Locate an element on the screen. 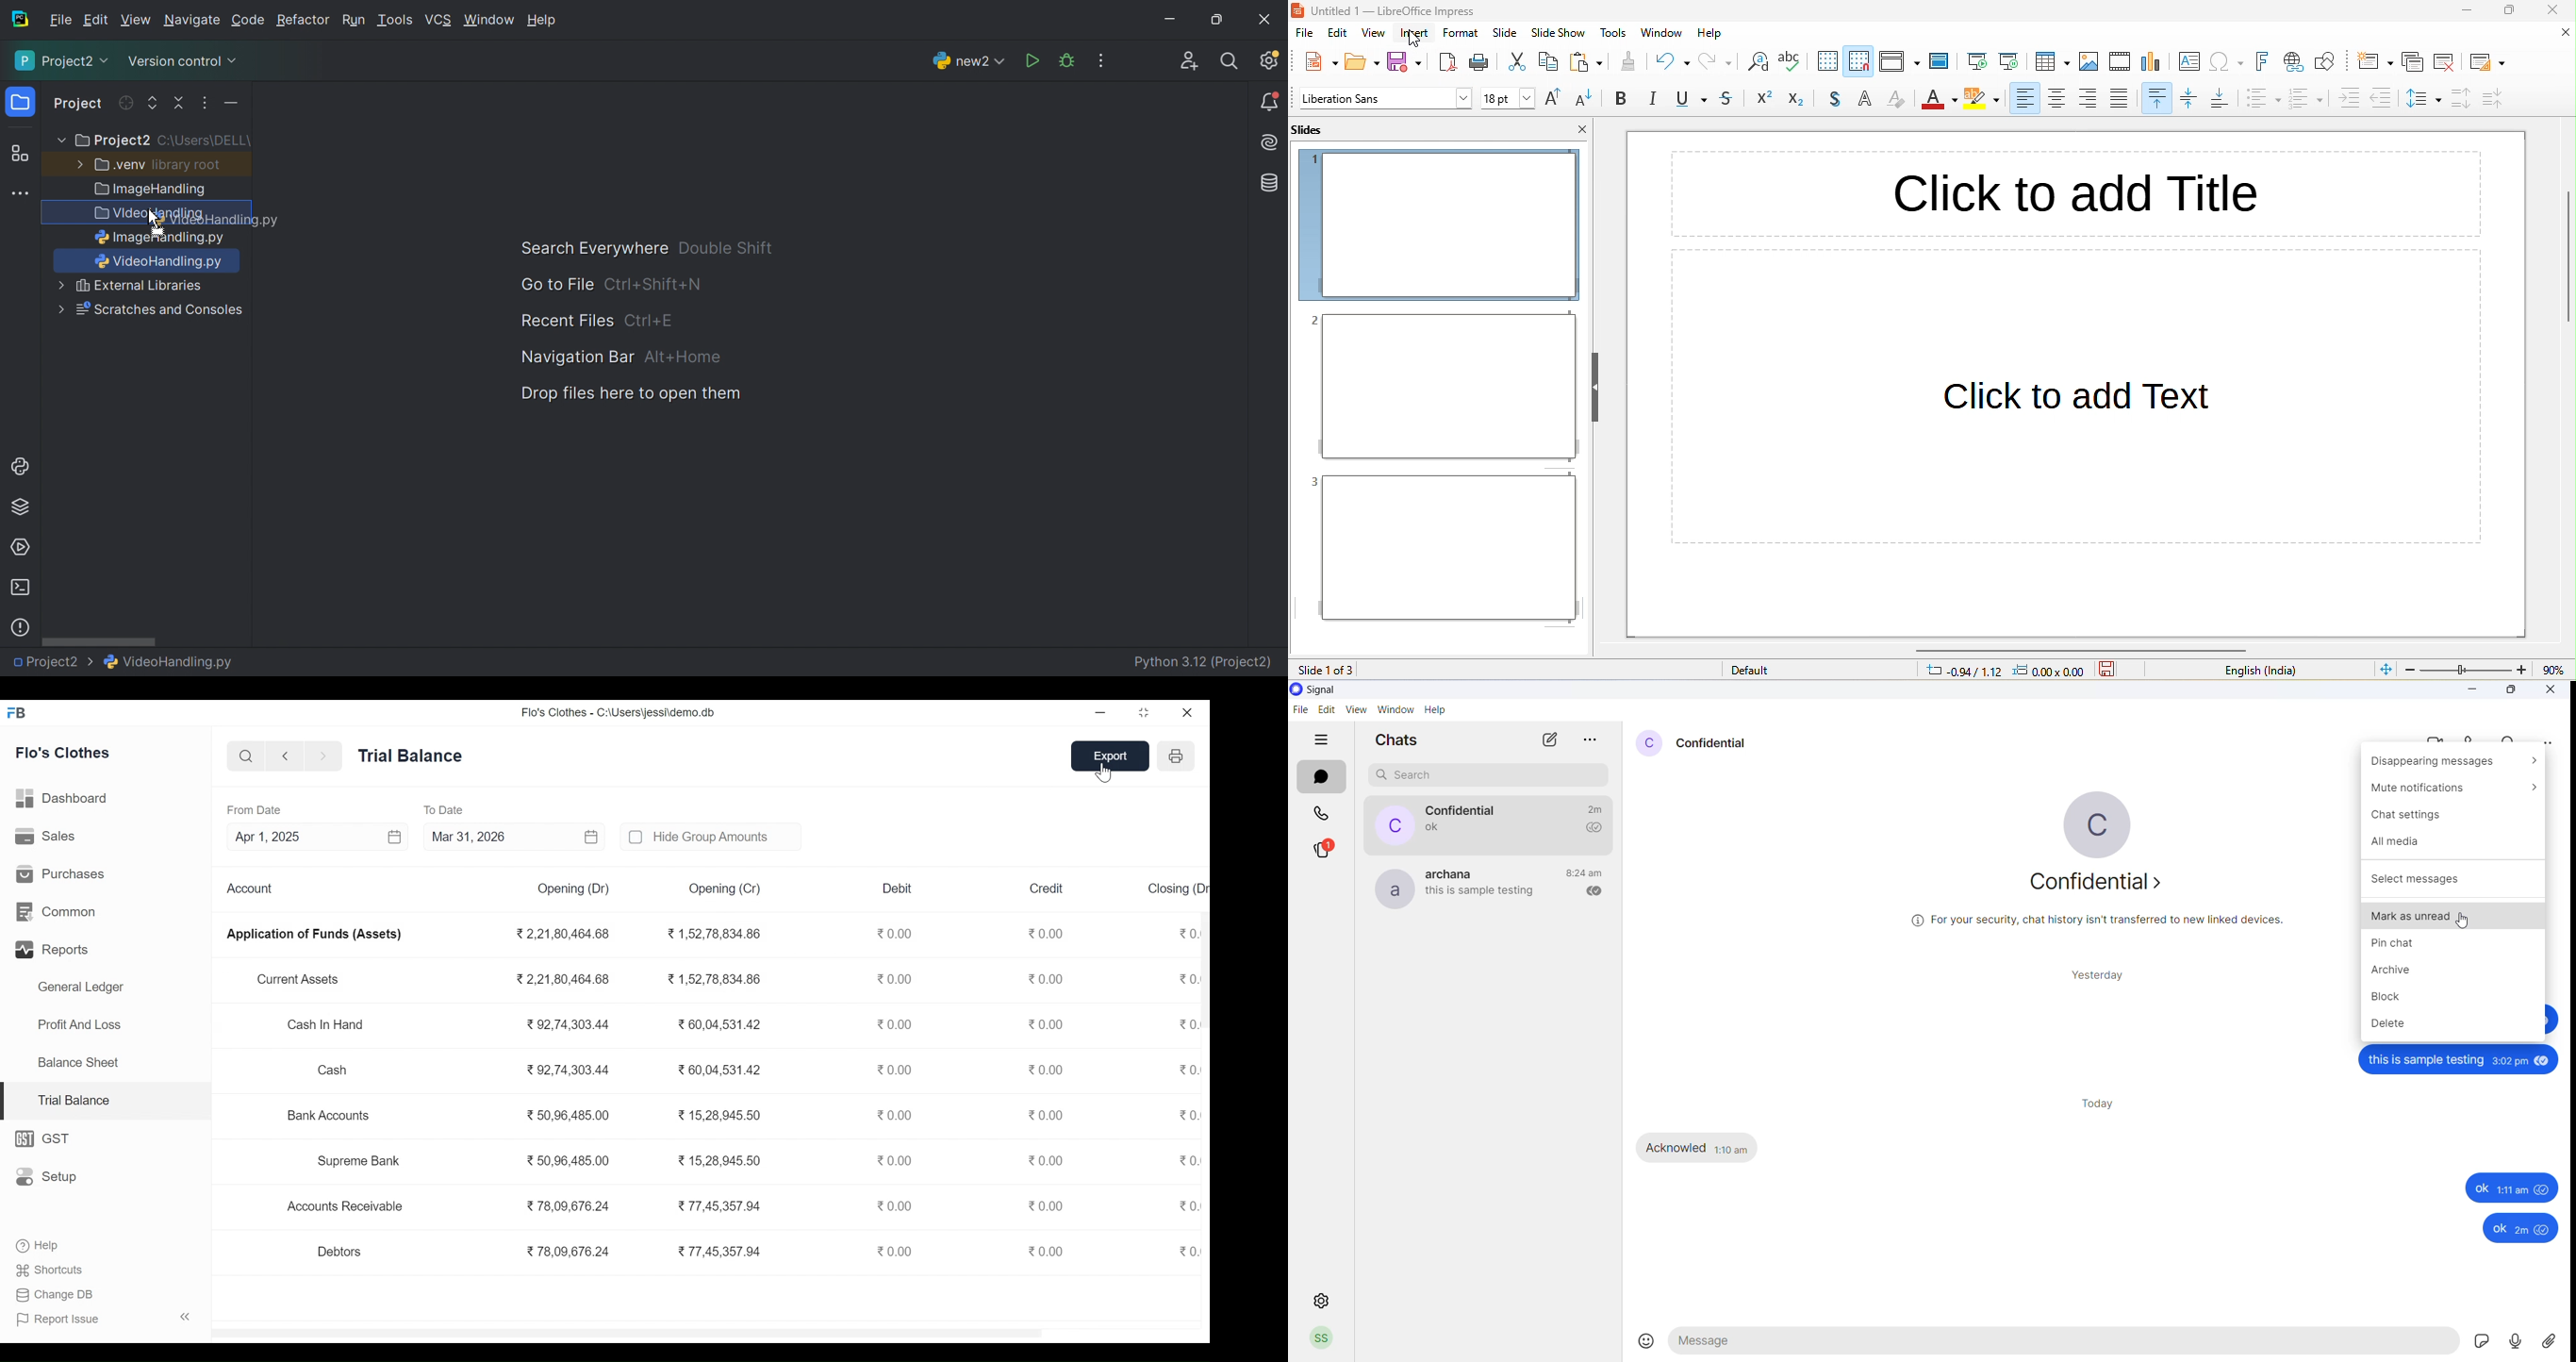  0.00 is located at coordinates (1046, 1206).